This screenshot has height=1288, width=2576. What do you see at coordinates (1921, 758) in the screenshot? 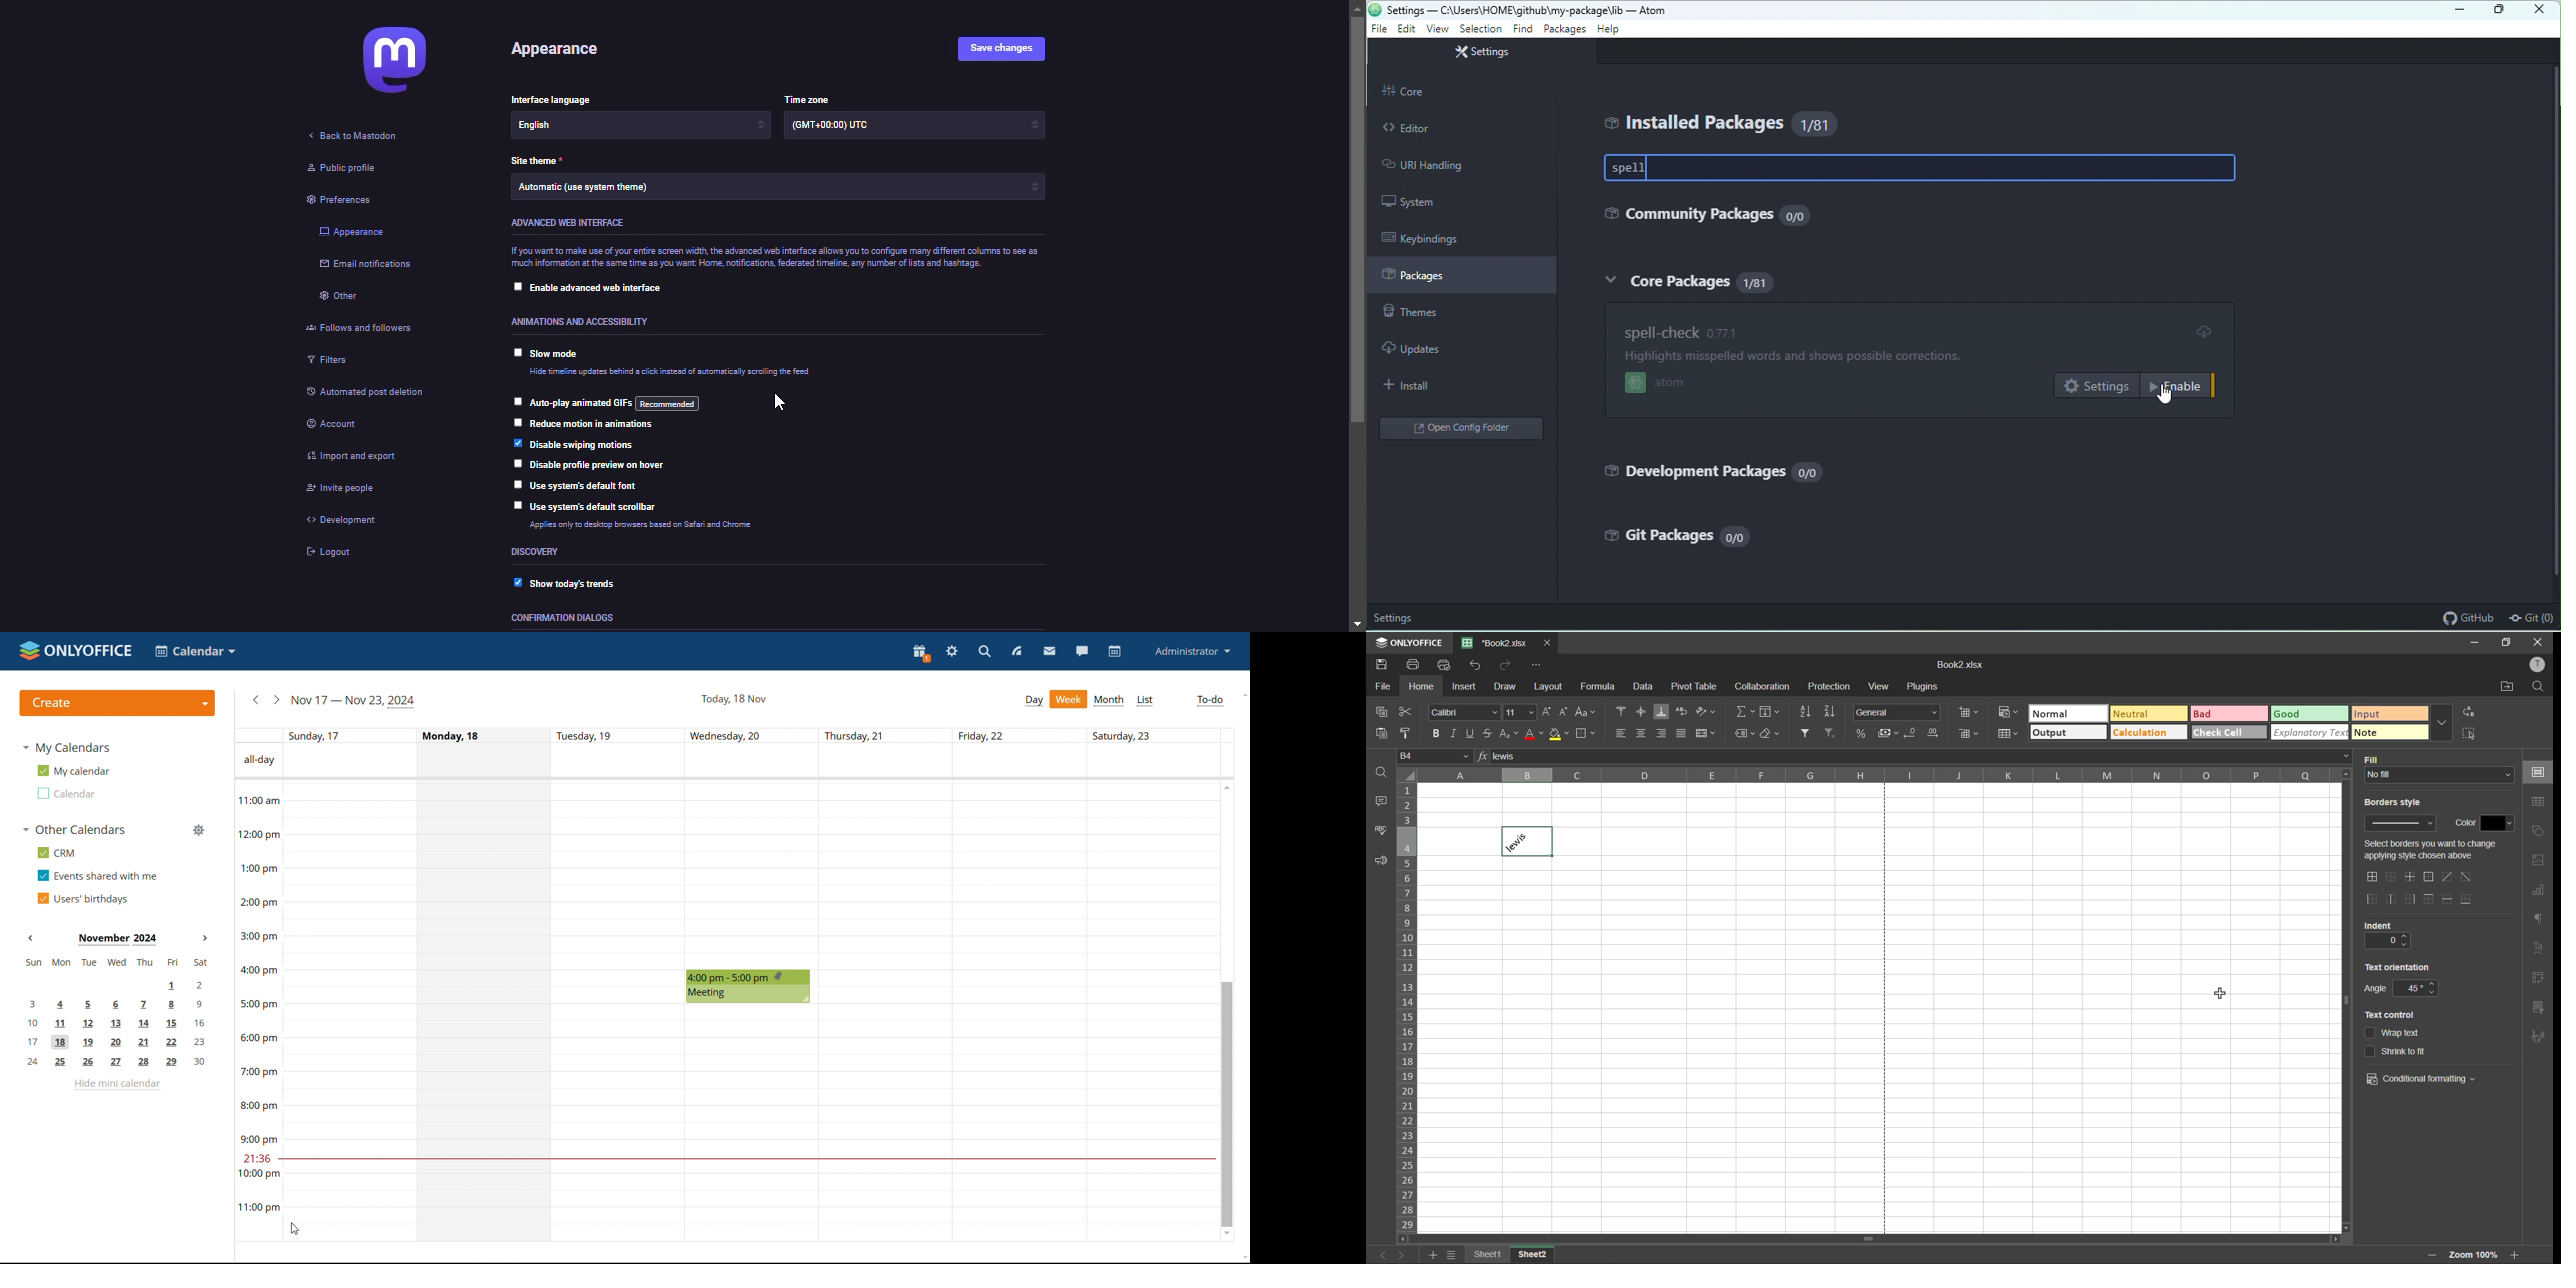
I see `formula bar` at bounding box center [1921, 758].